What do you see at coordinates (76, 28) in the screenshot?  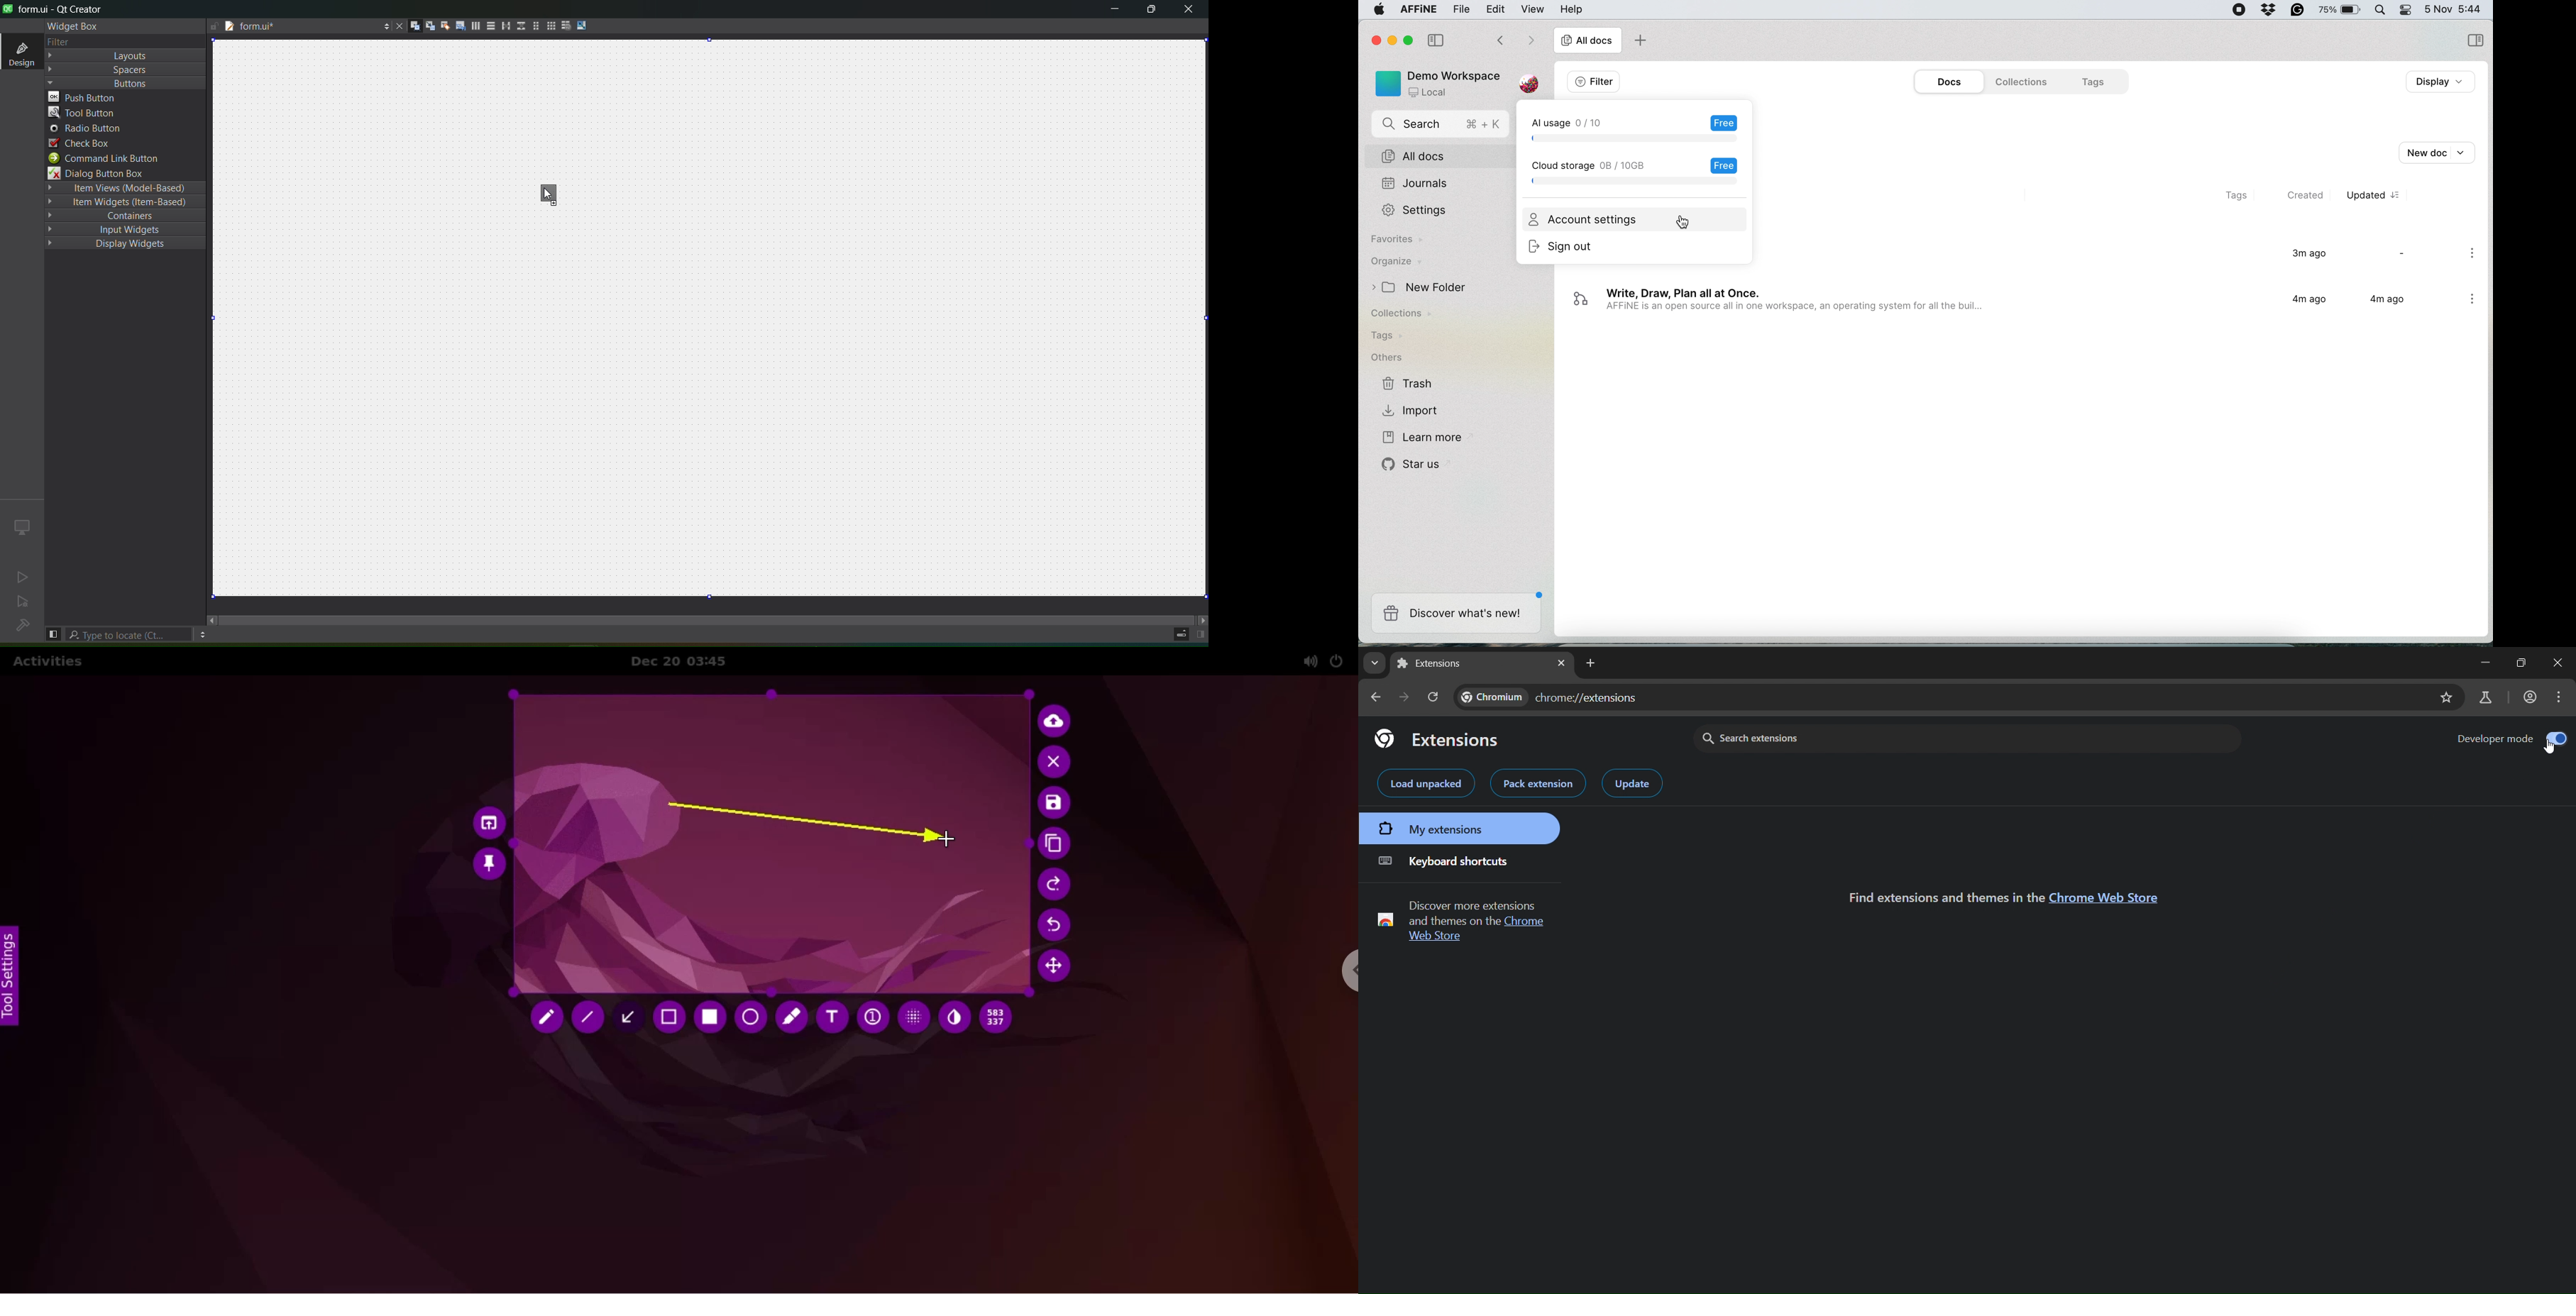 I see `widget box` at bounding box center [76, 28].